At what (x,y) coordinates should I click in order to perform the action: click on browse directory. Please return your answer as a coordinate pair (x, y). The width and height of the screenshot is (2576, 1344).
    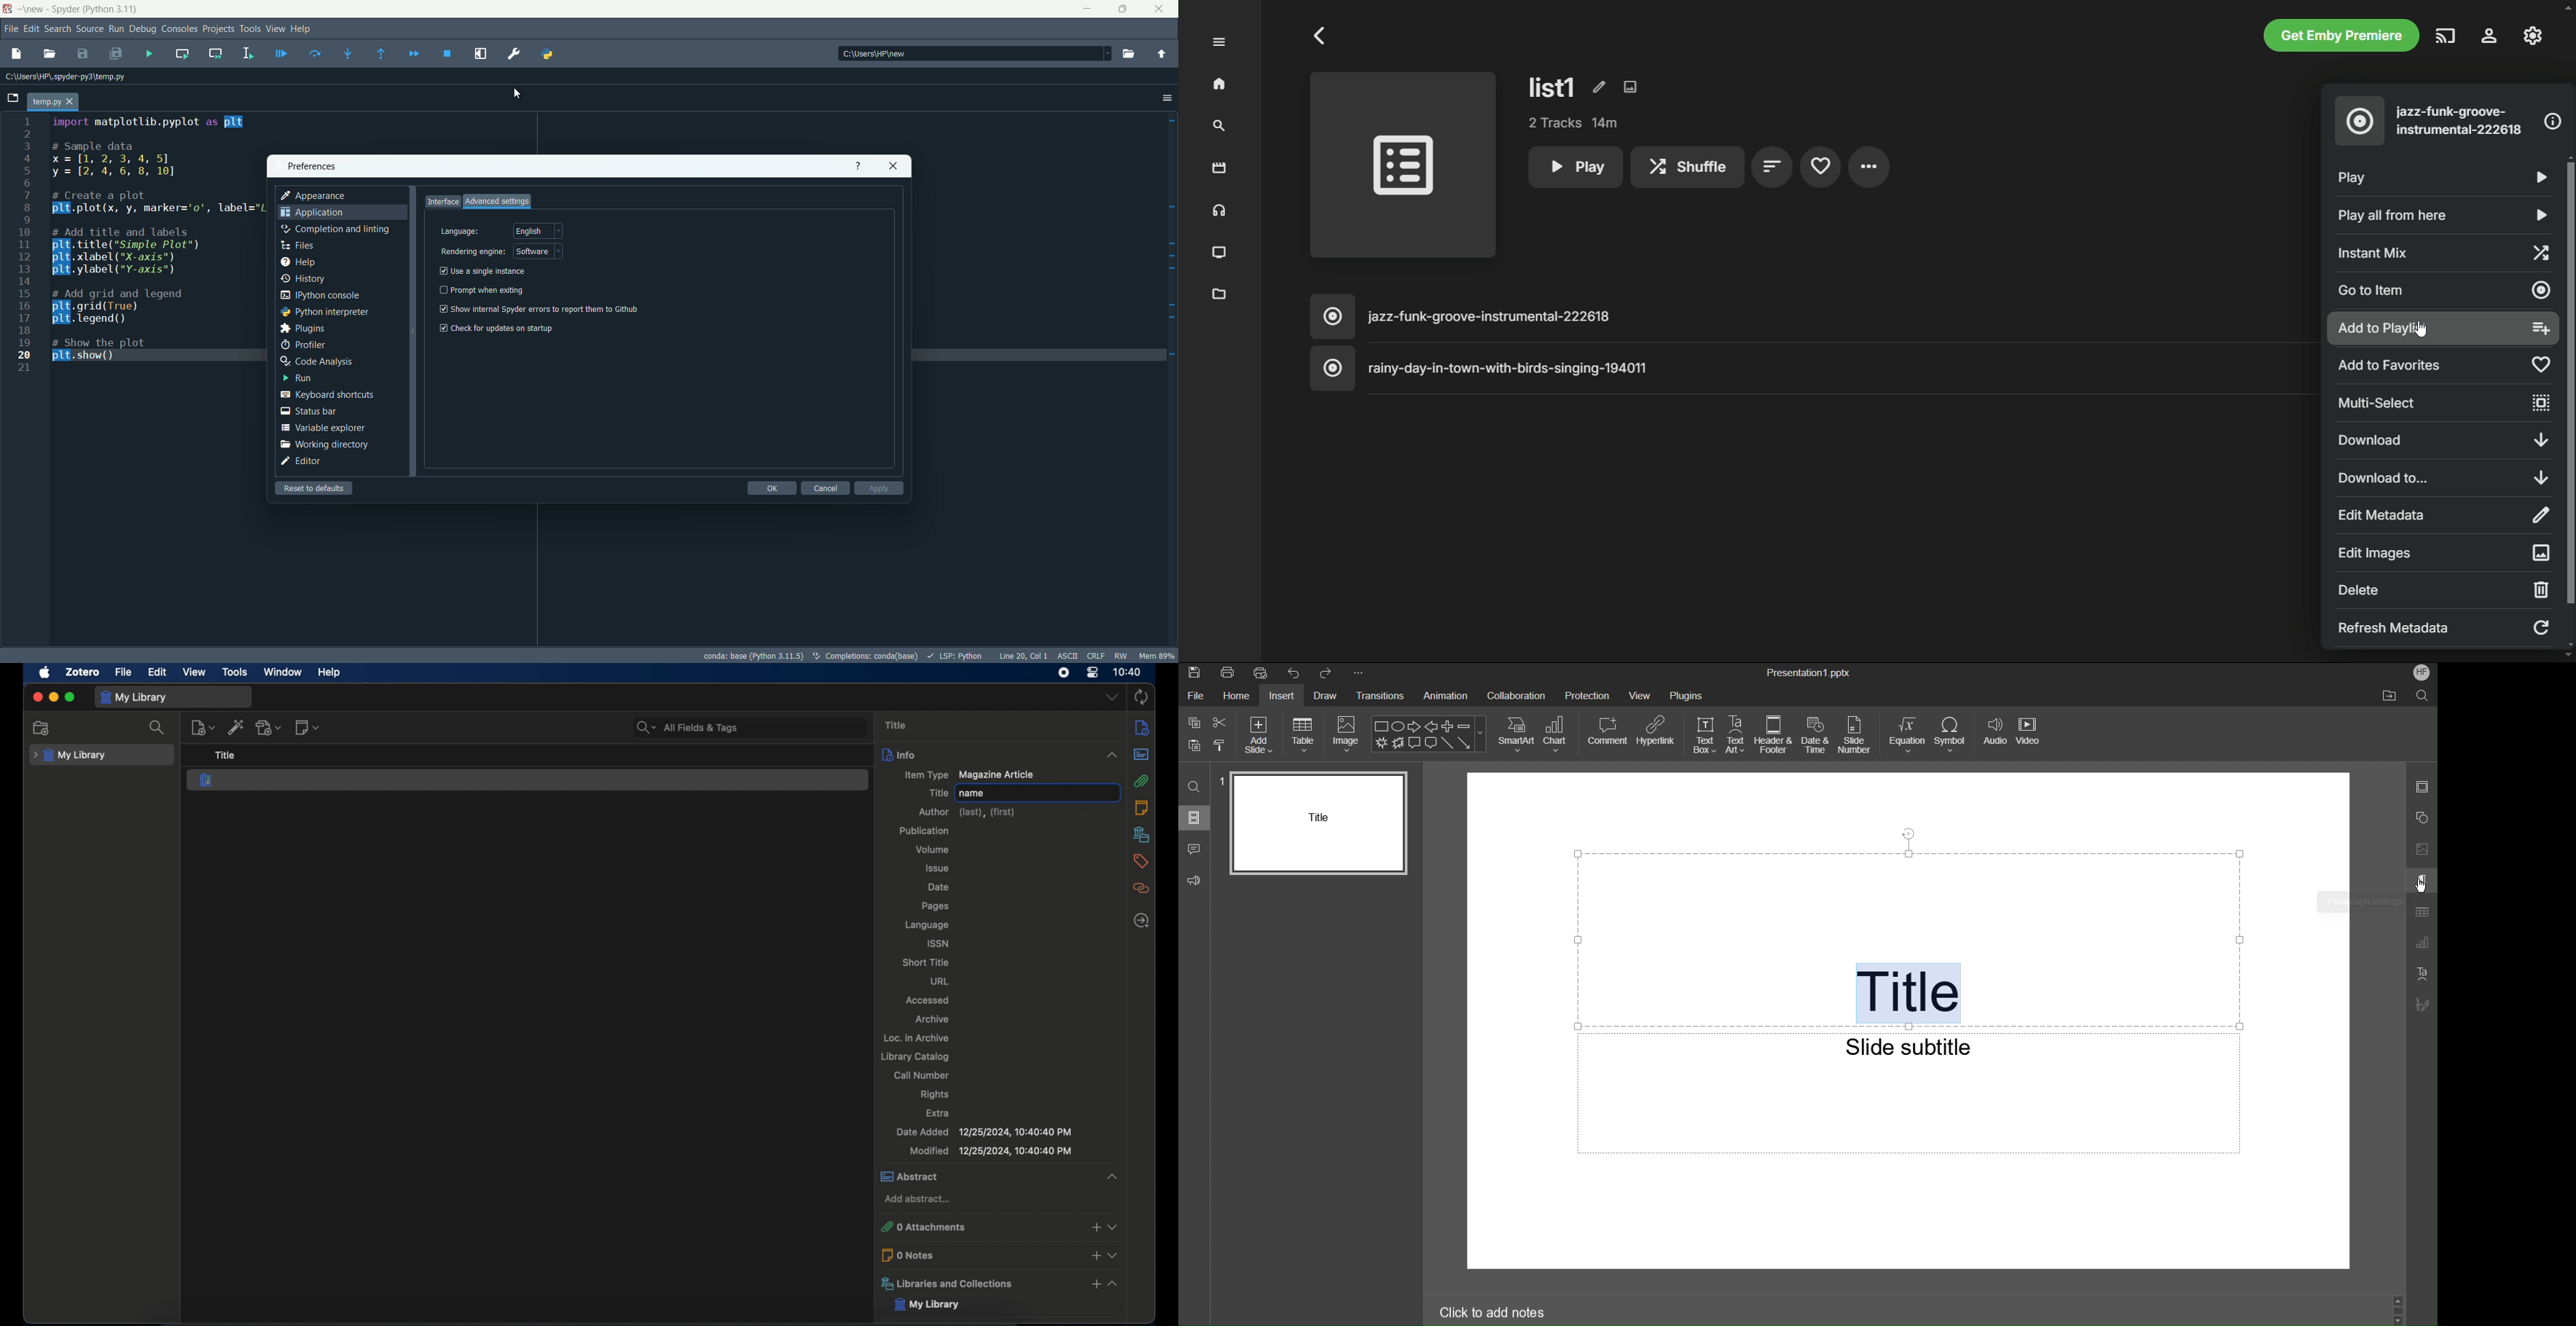
    Looking at the image, I should click on (1129, 53).